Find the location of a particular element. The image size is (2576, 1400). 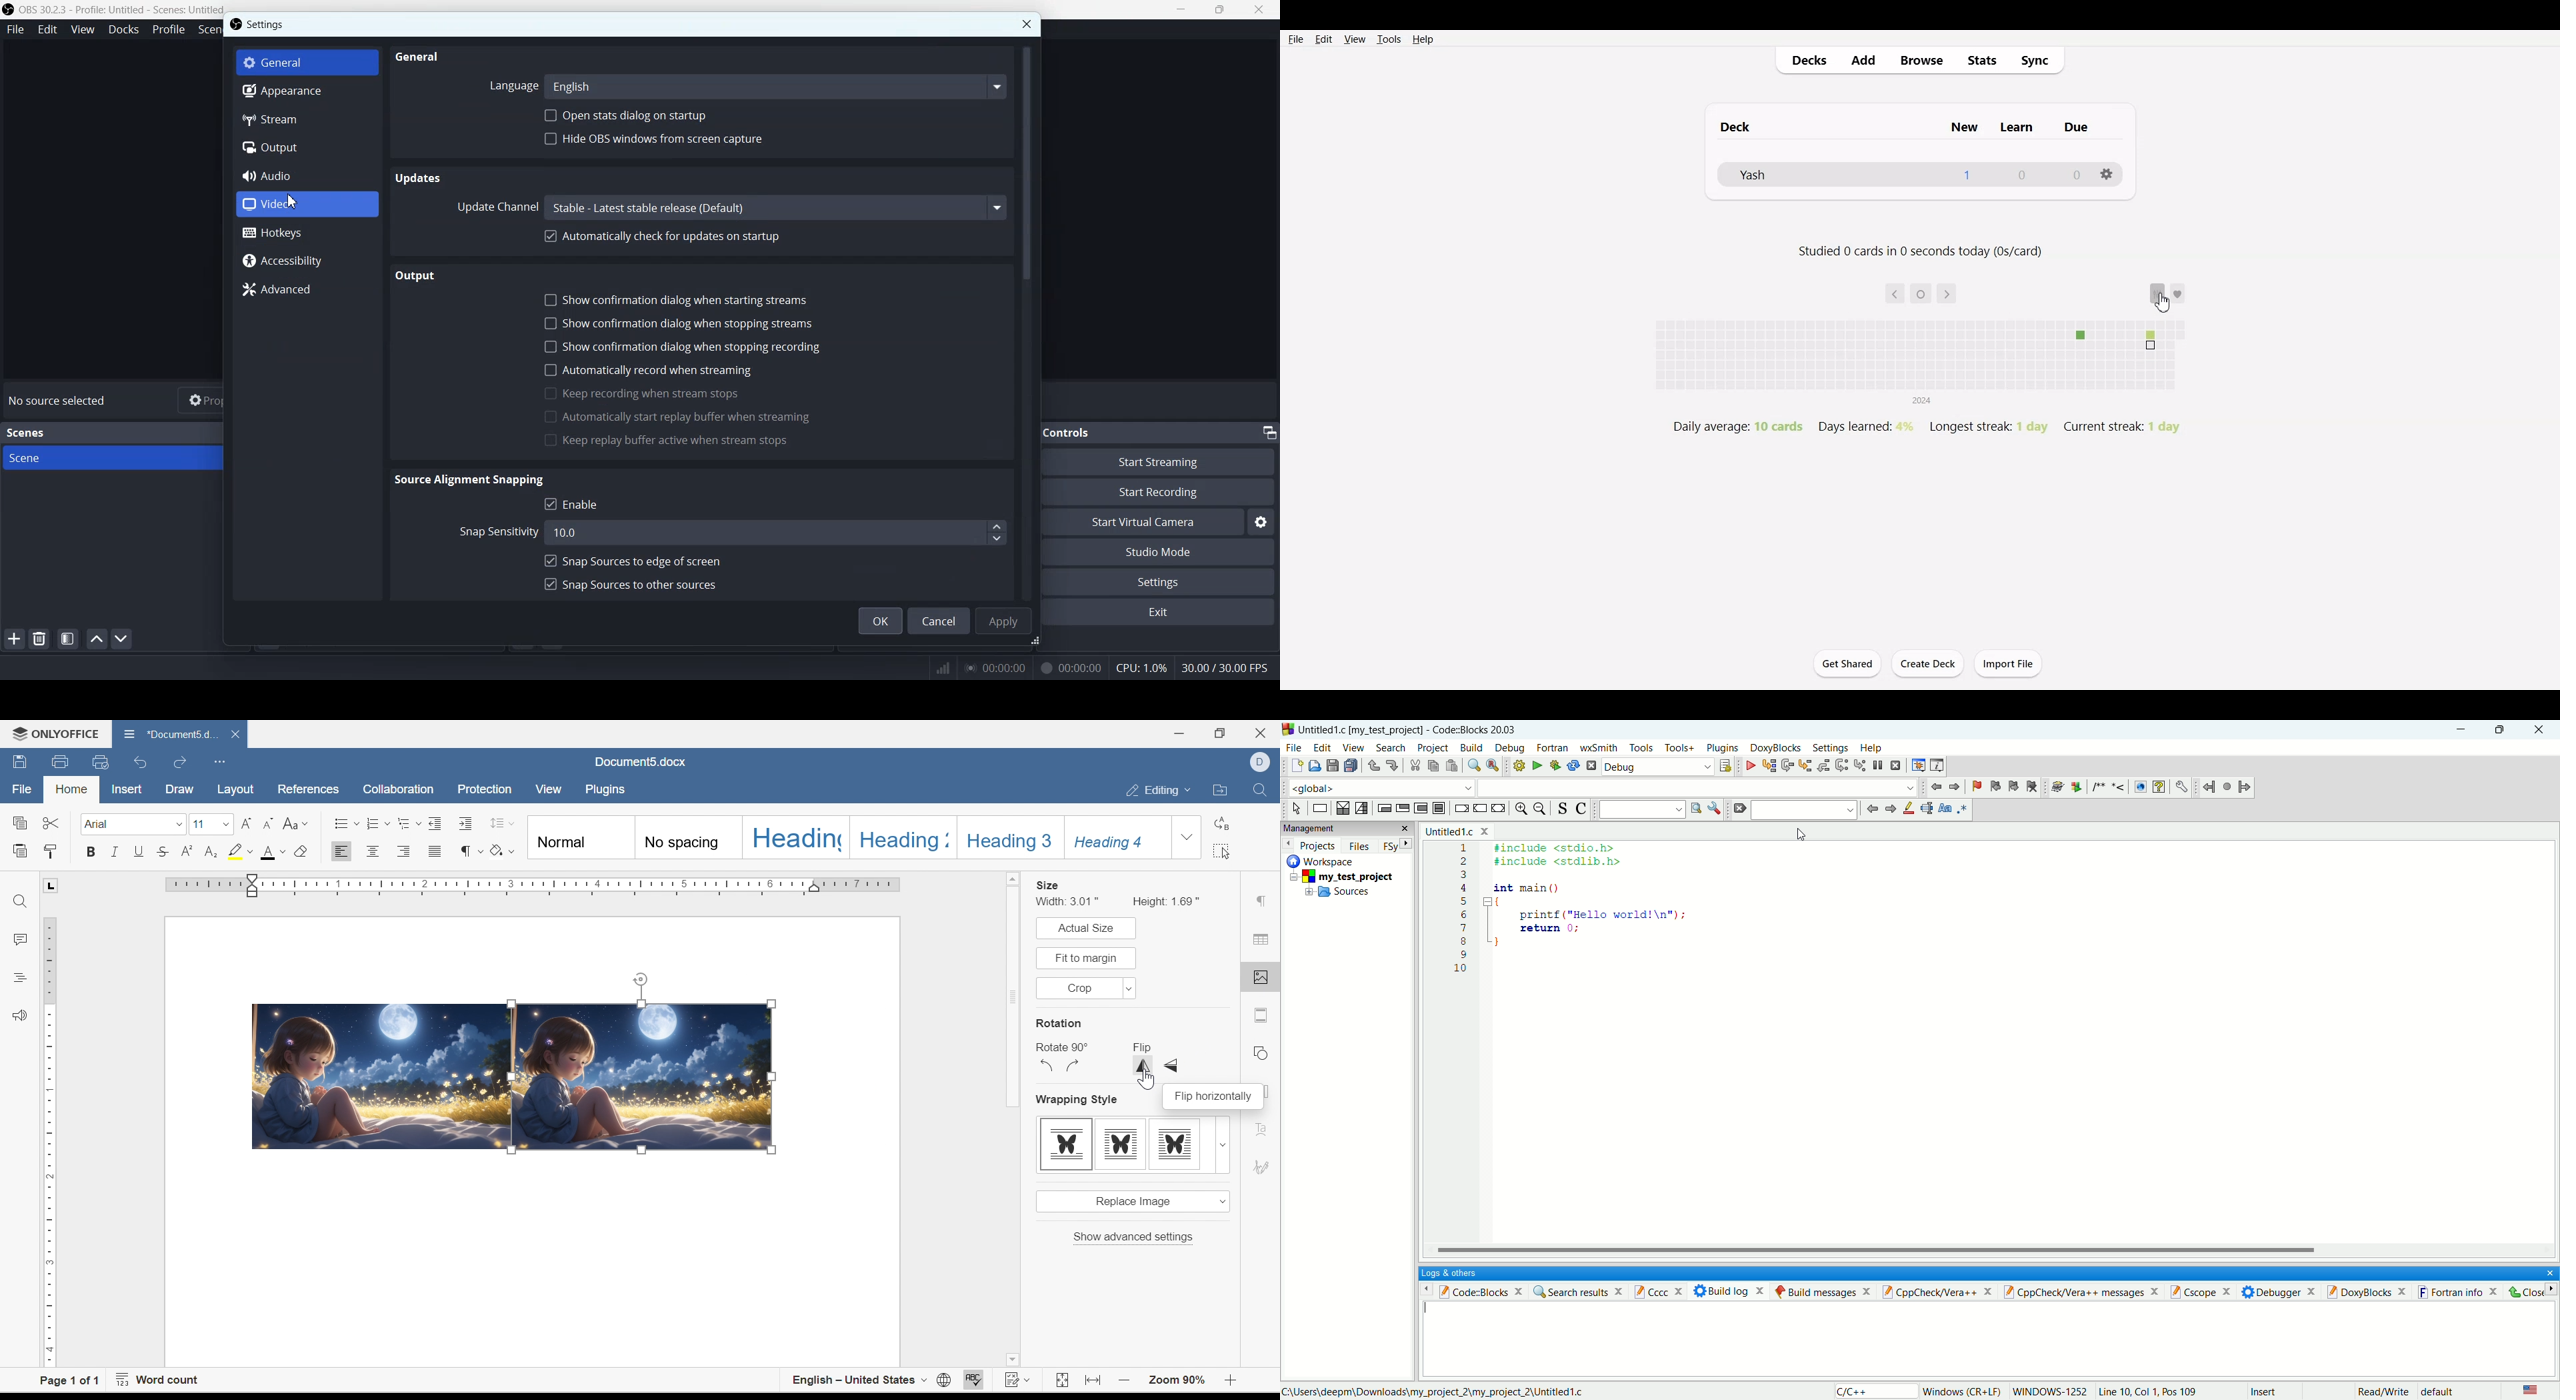

Source alignment snapping is located at coordinates (474, 480).